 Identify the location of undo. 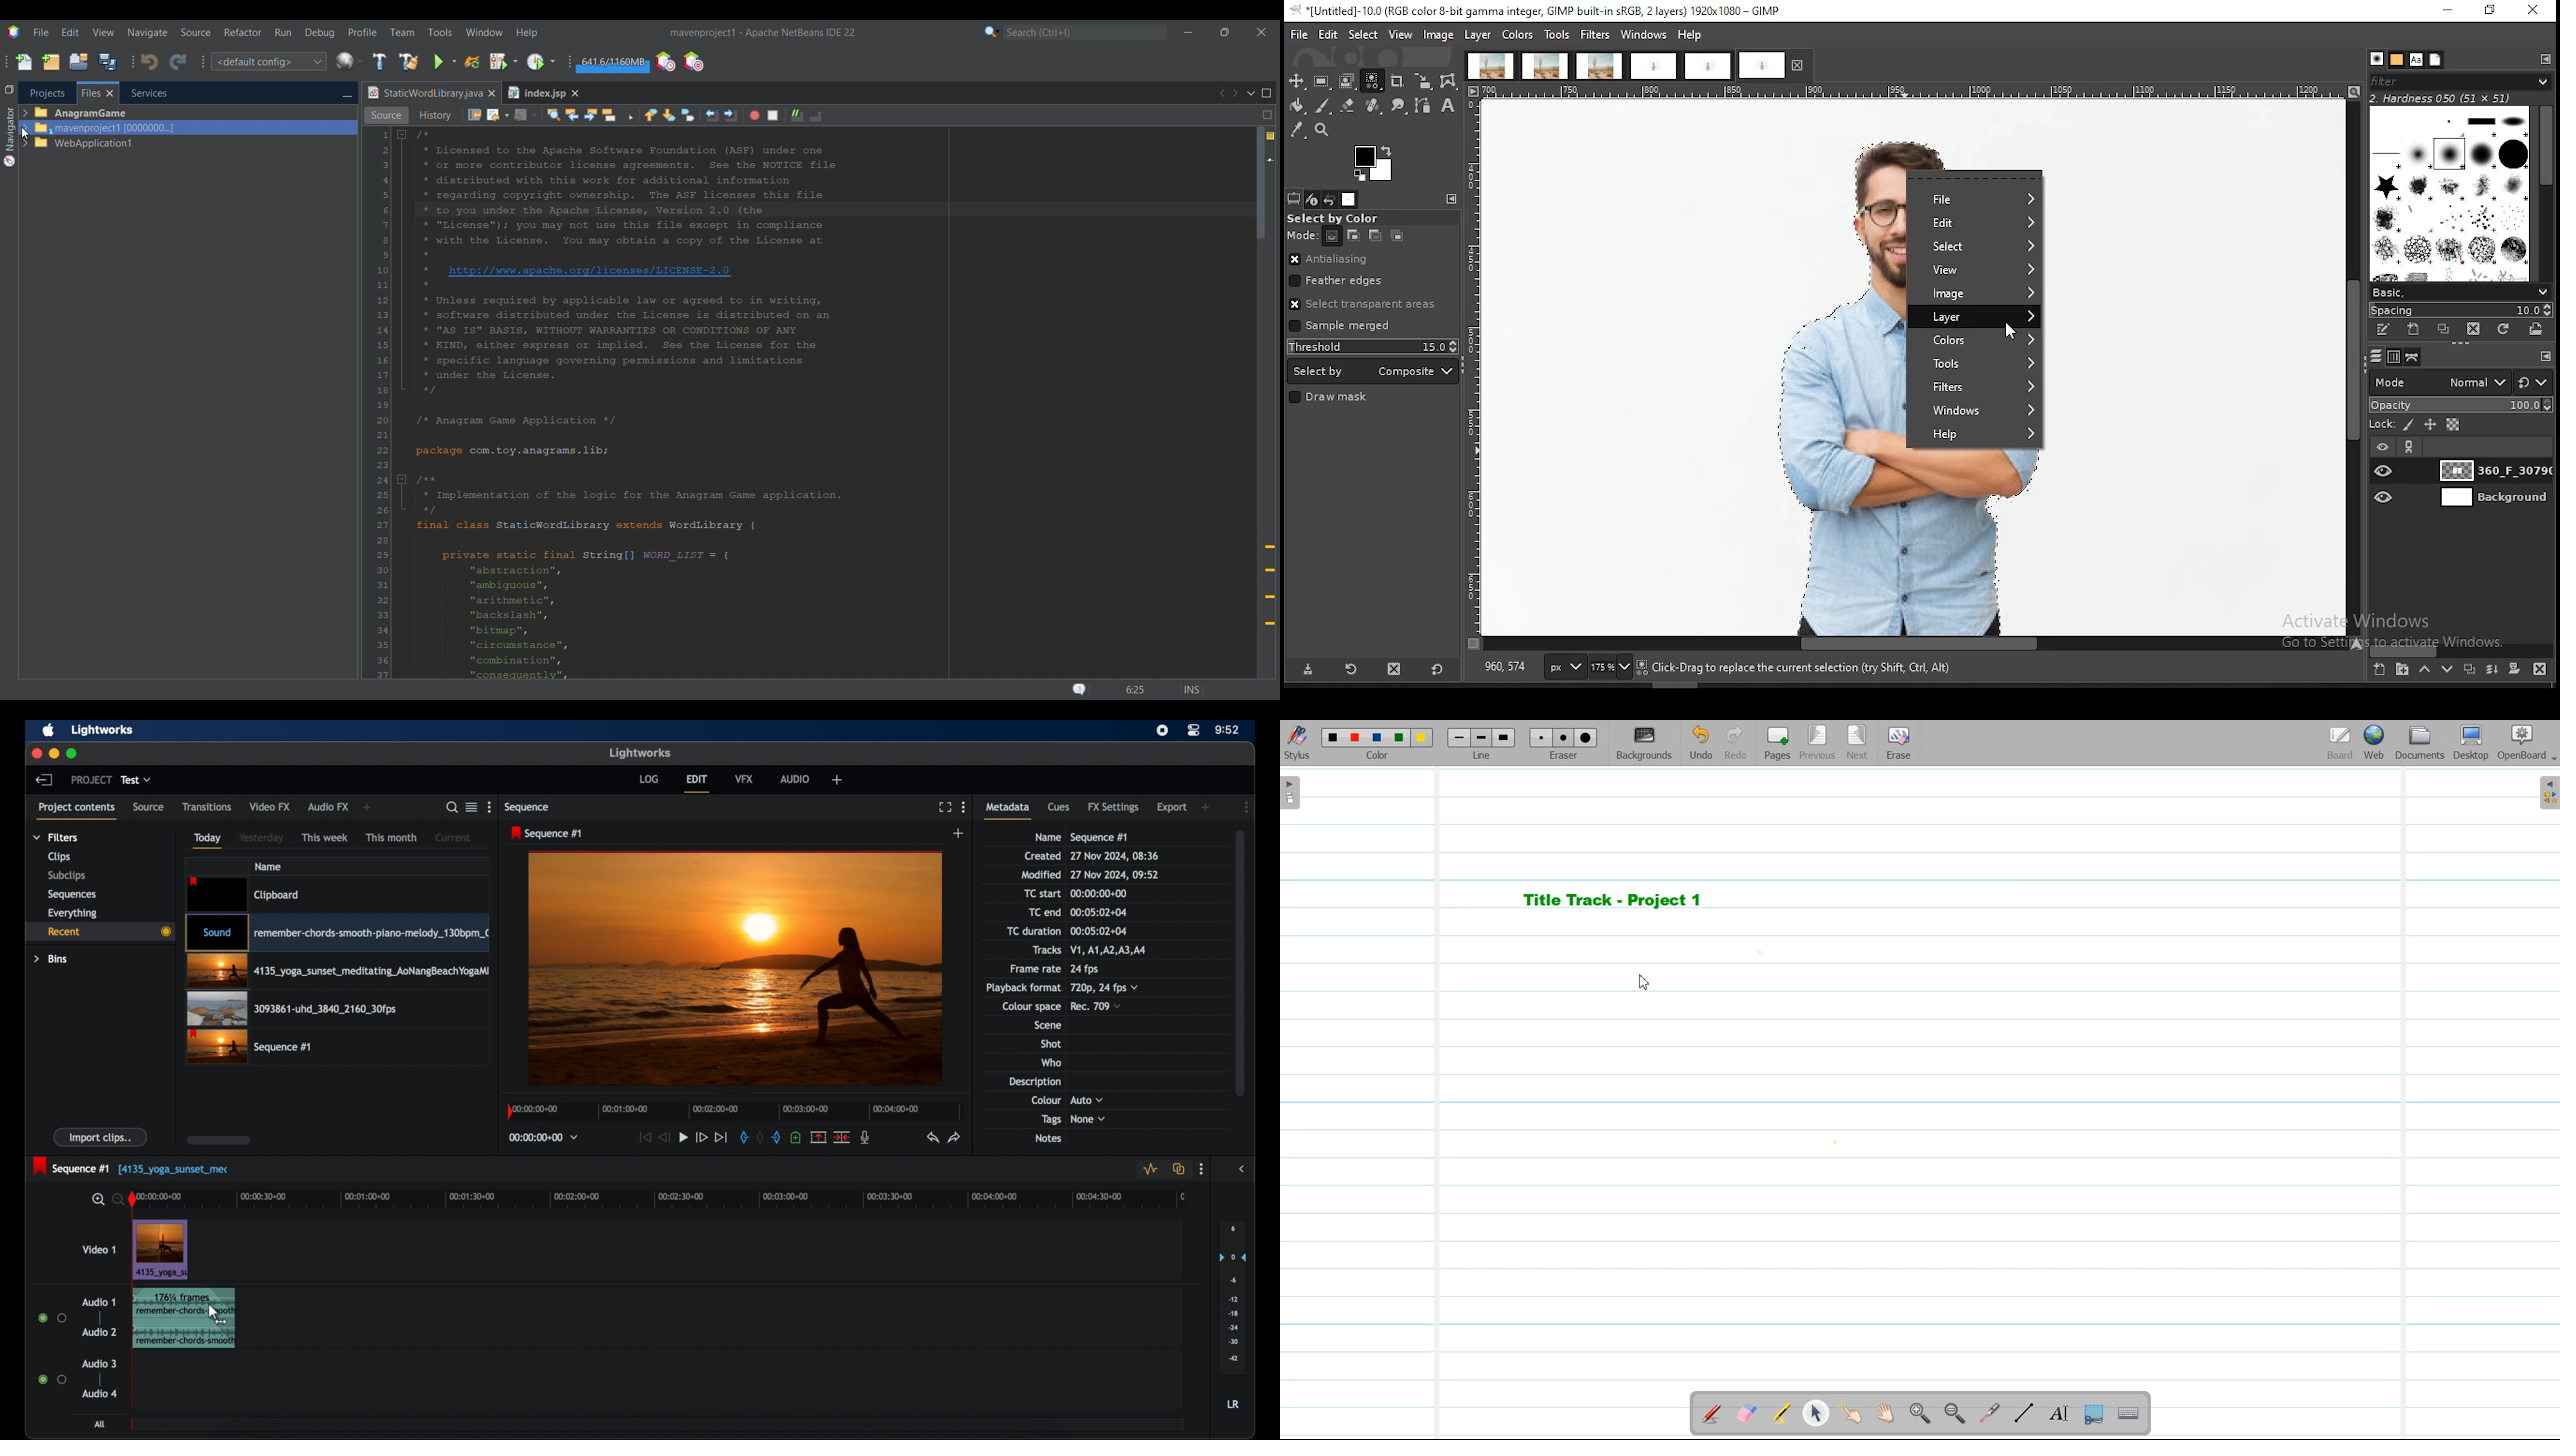
(931, 1137).